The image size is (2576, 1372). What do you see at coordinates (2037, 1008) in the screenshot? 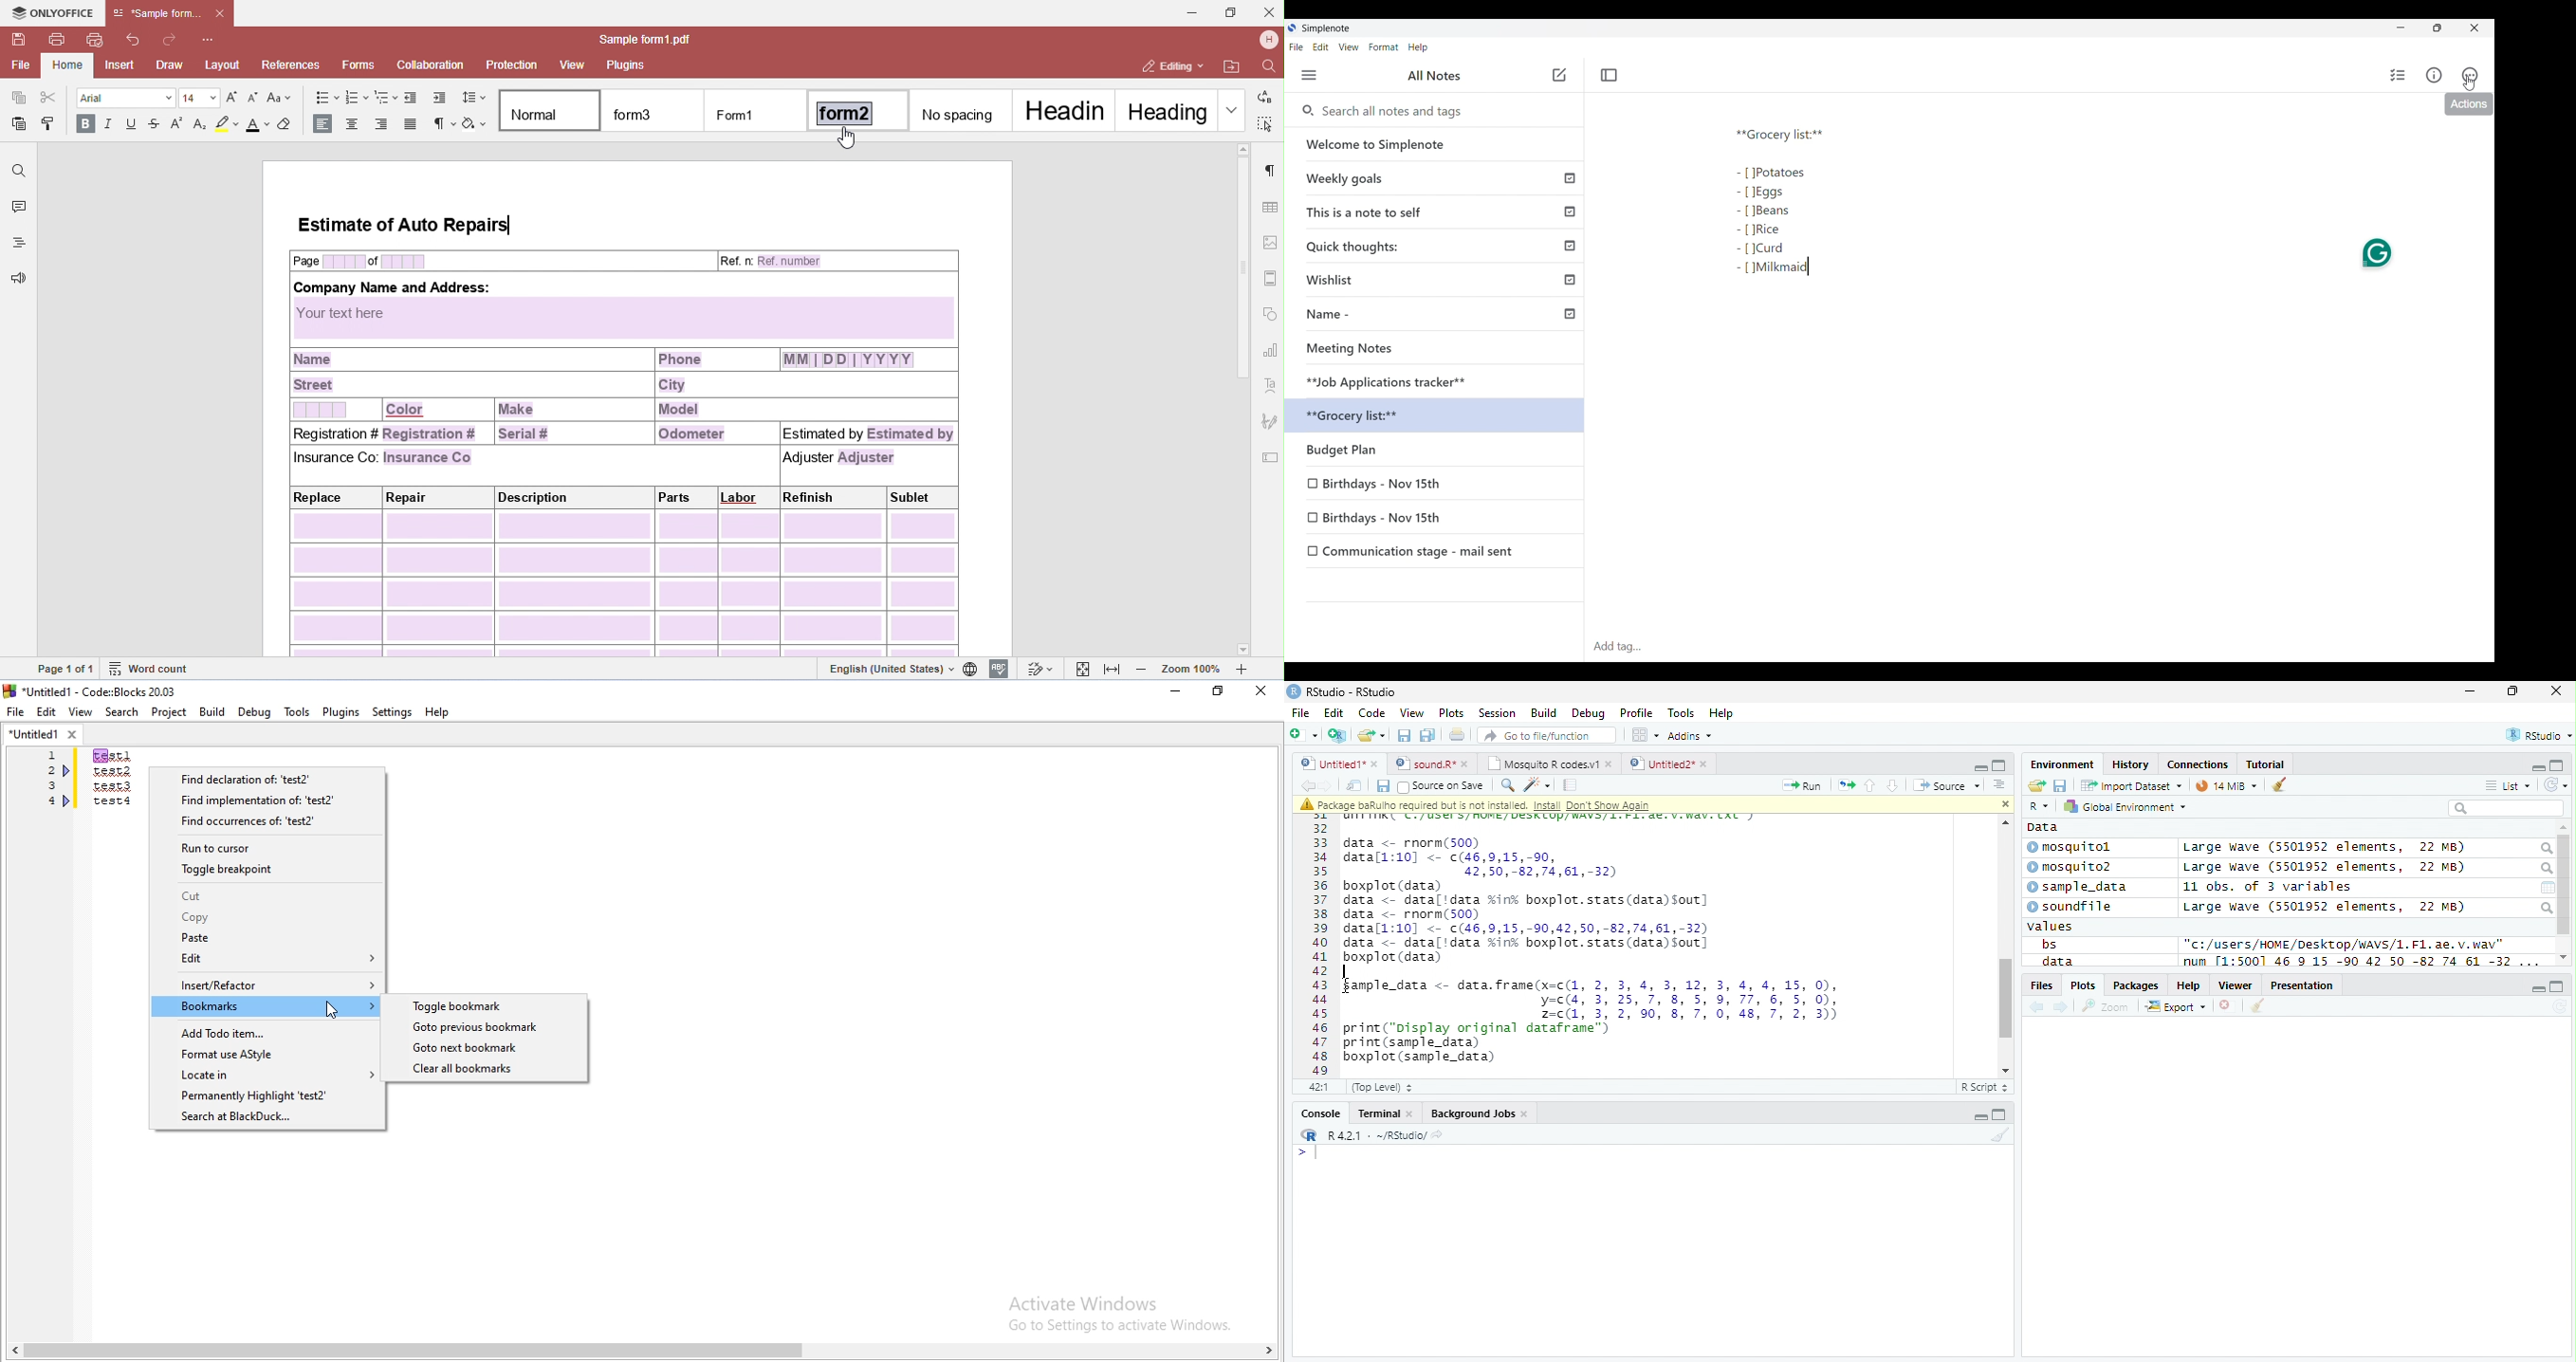
I see `Go backward` at bounding box center [2037, 1008].